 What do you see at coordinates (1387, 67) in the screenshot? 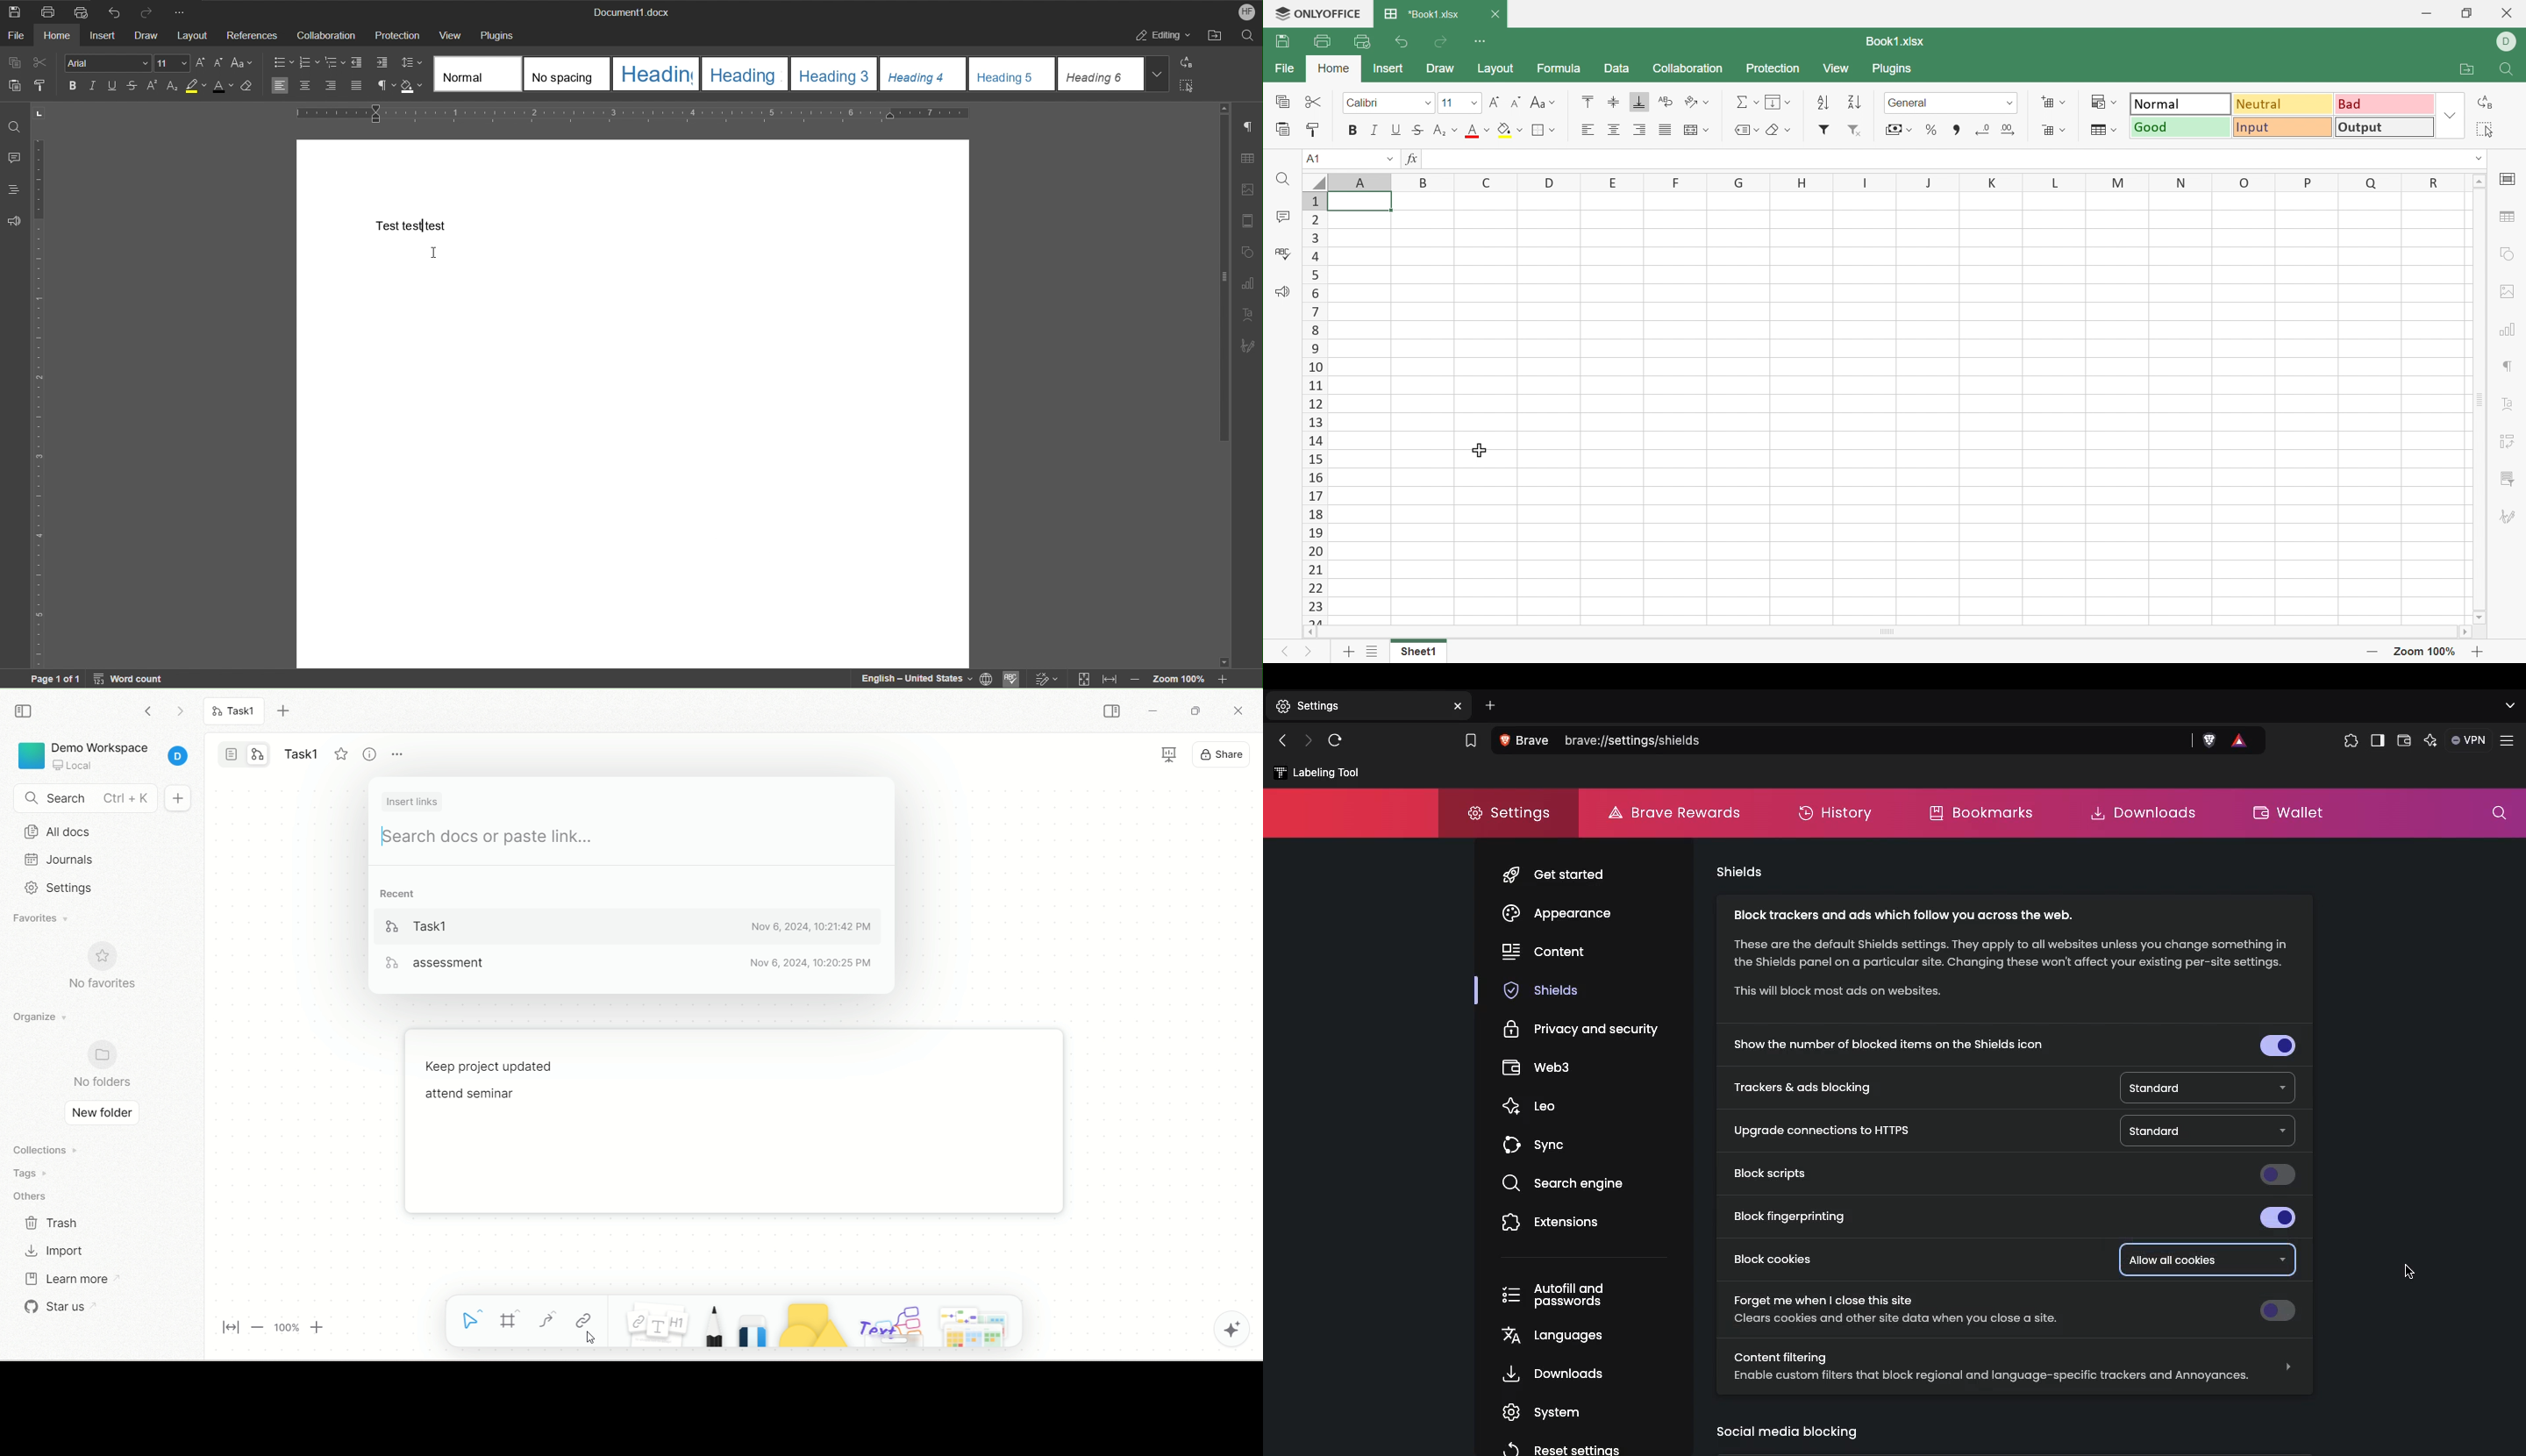
I see `Insert` at bounding box center [1387, 67].